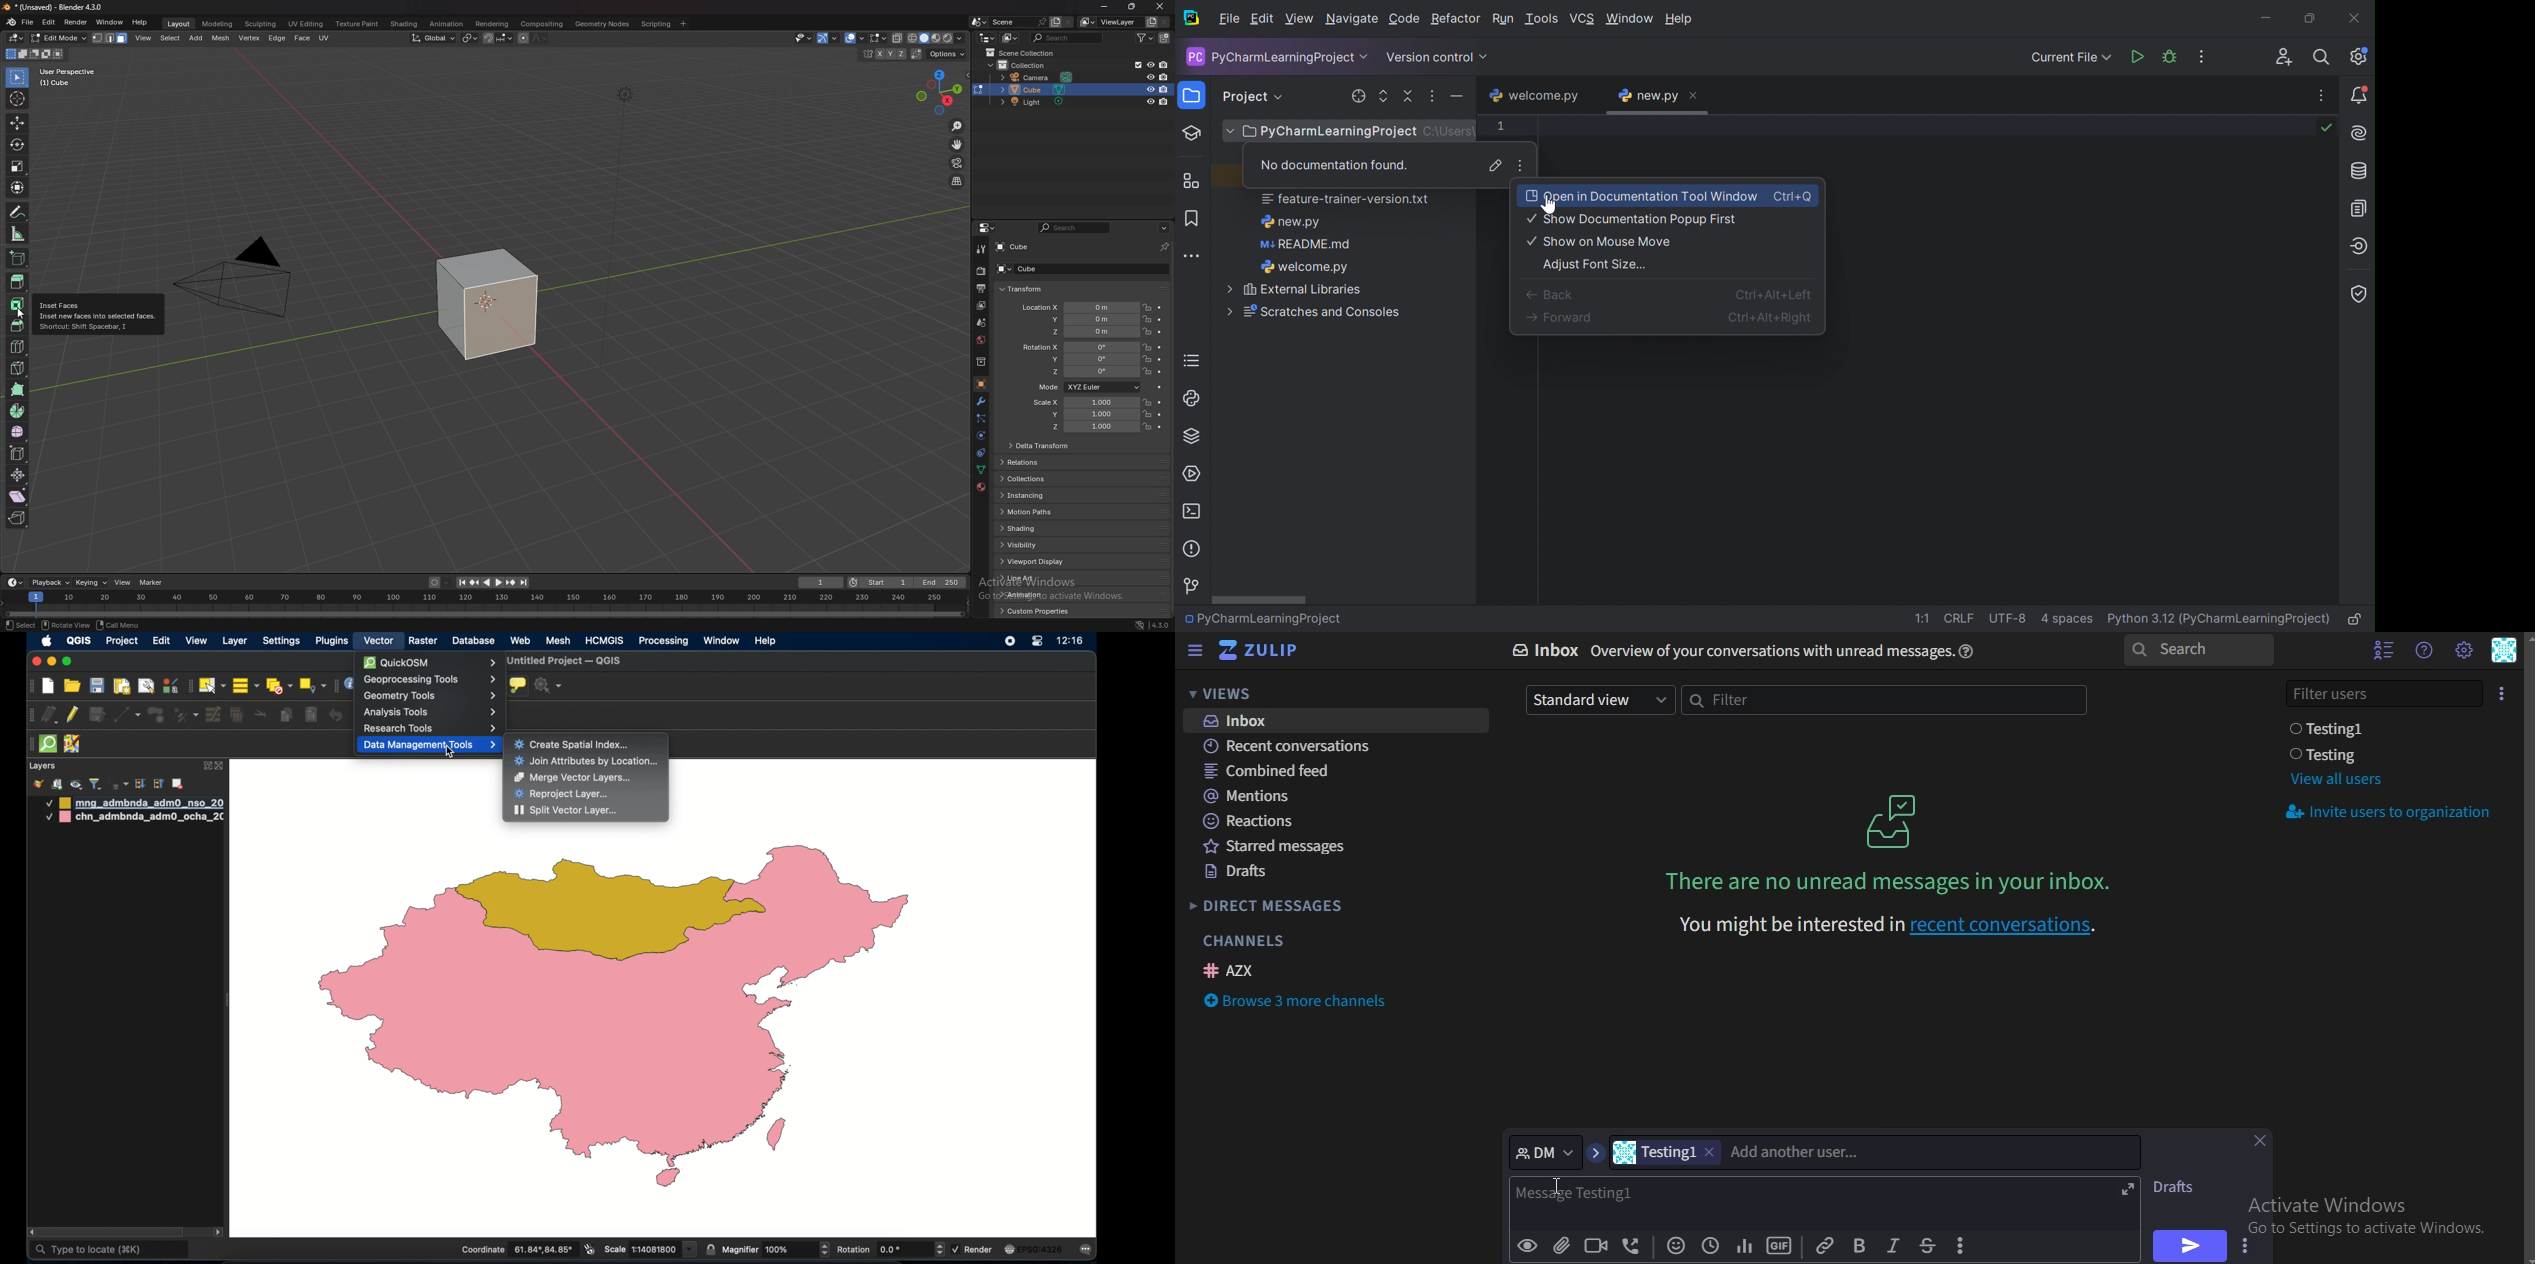  Describe the element at coordinates (1161, 360) in the screenshot. I see `animate property` at that location.